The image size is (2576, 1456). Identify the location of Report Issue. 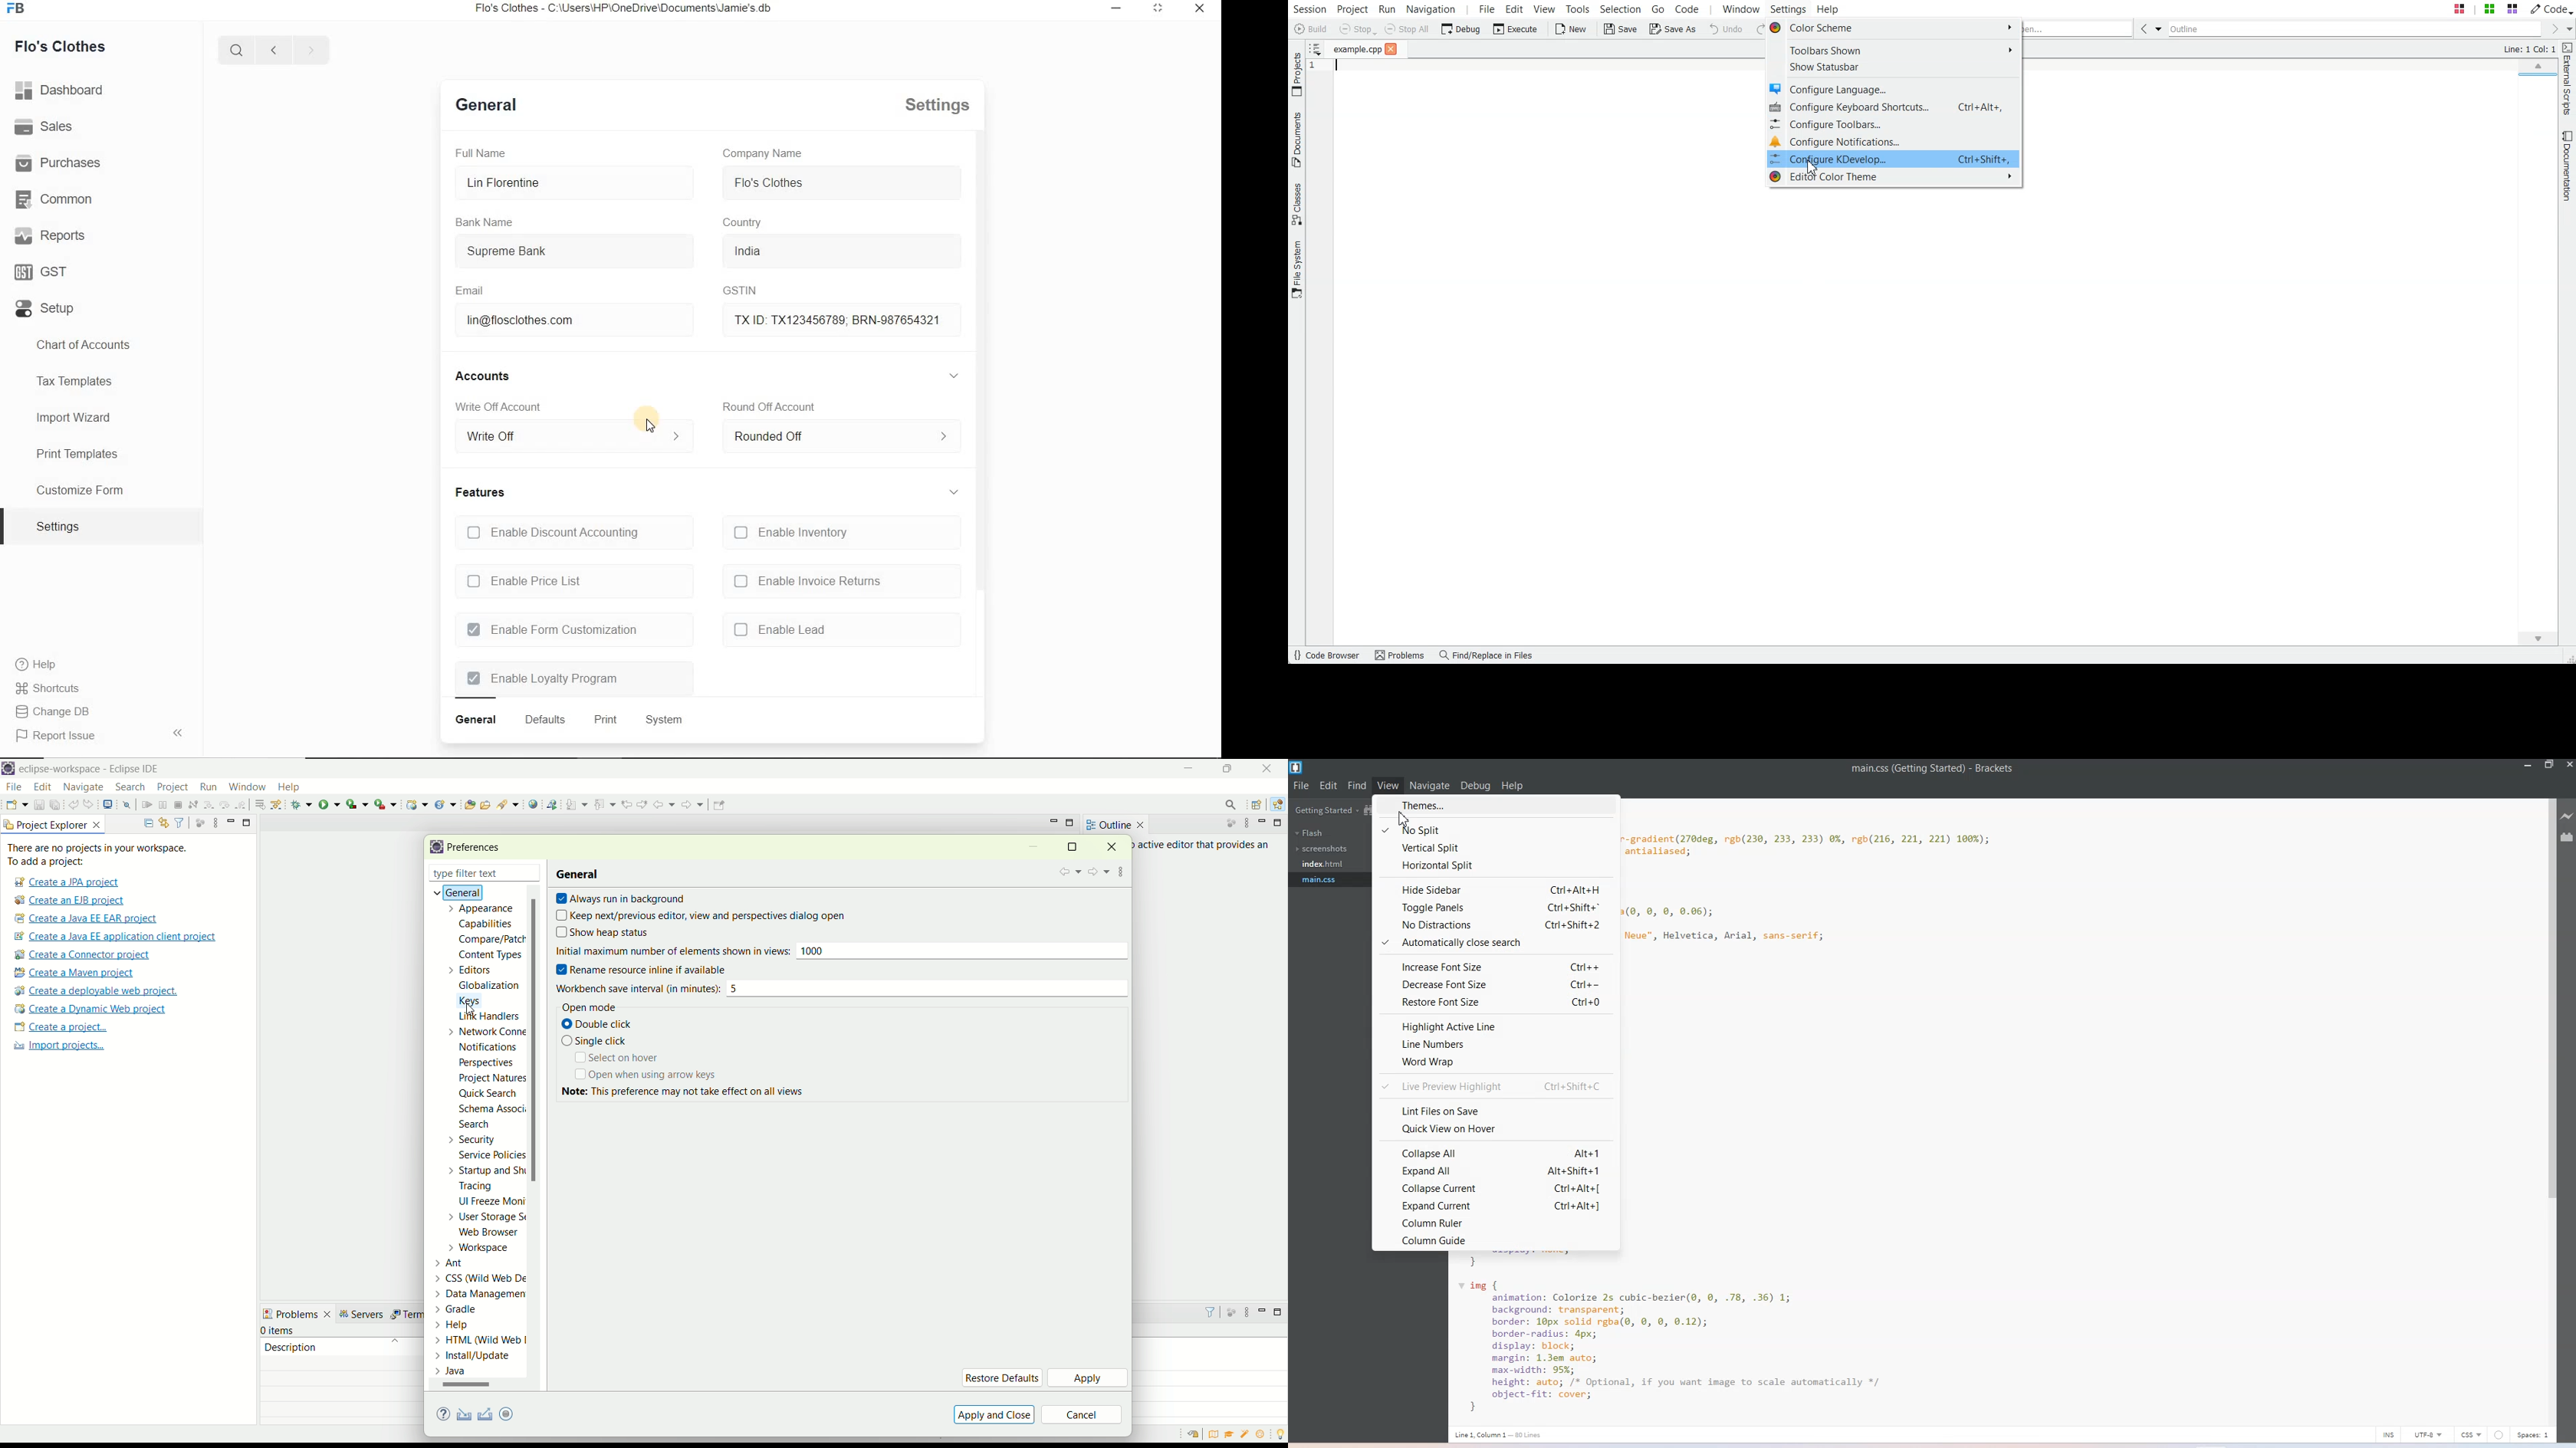
(60, 713).